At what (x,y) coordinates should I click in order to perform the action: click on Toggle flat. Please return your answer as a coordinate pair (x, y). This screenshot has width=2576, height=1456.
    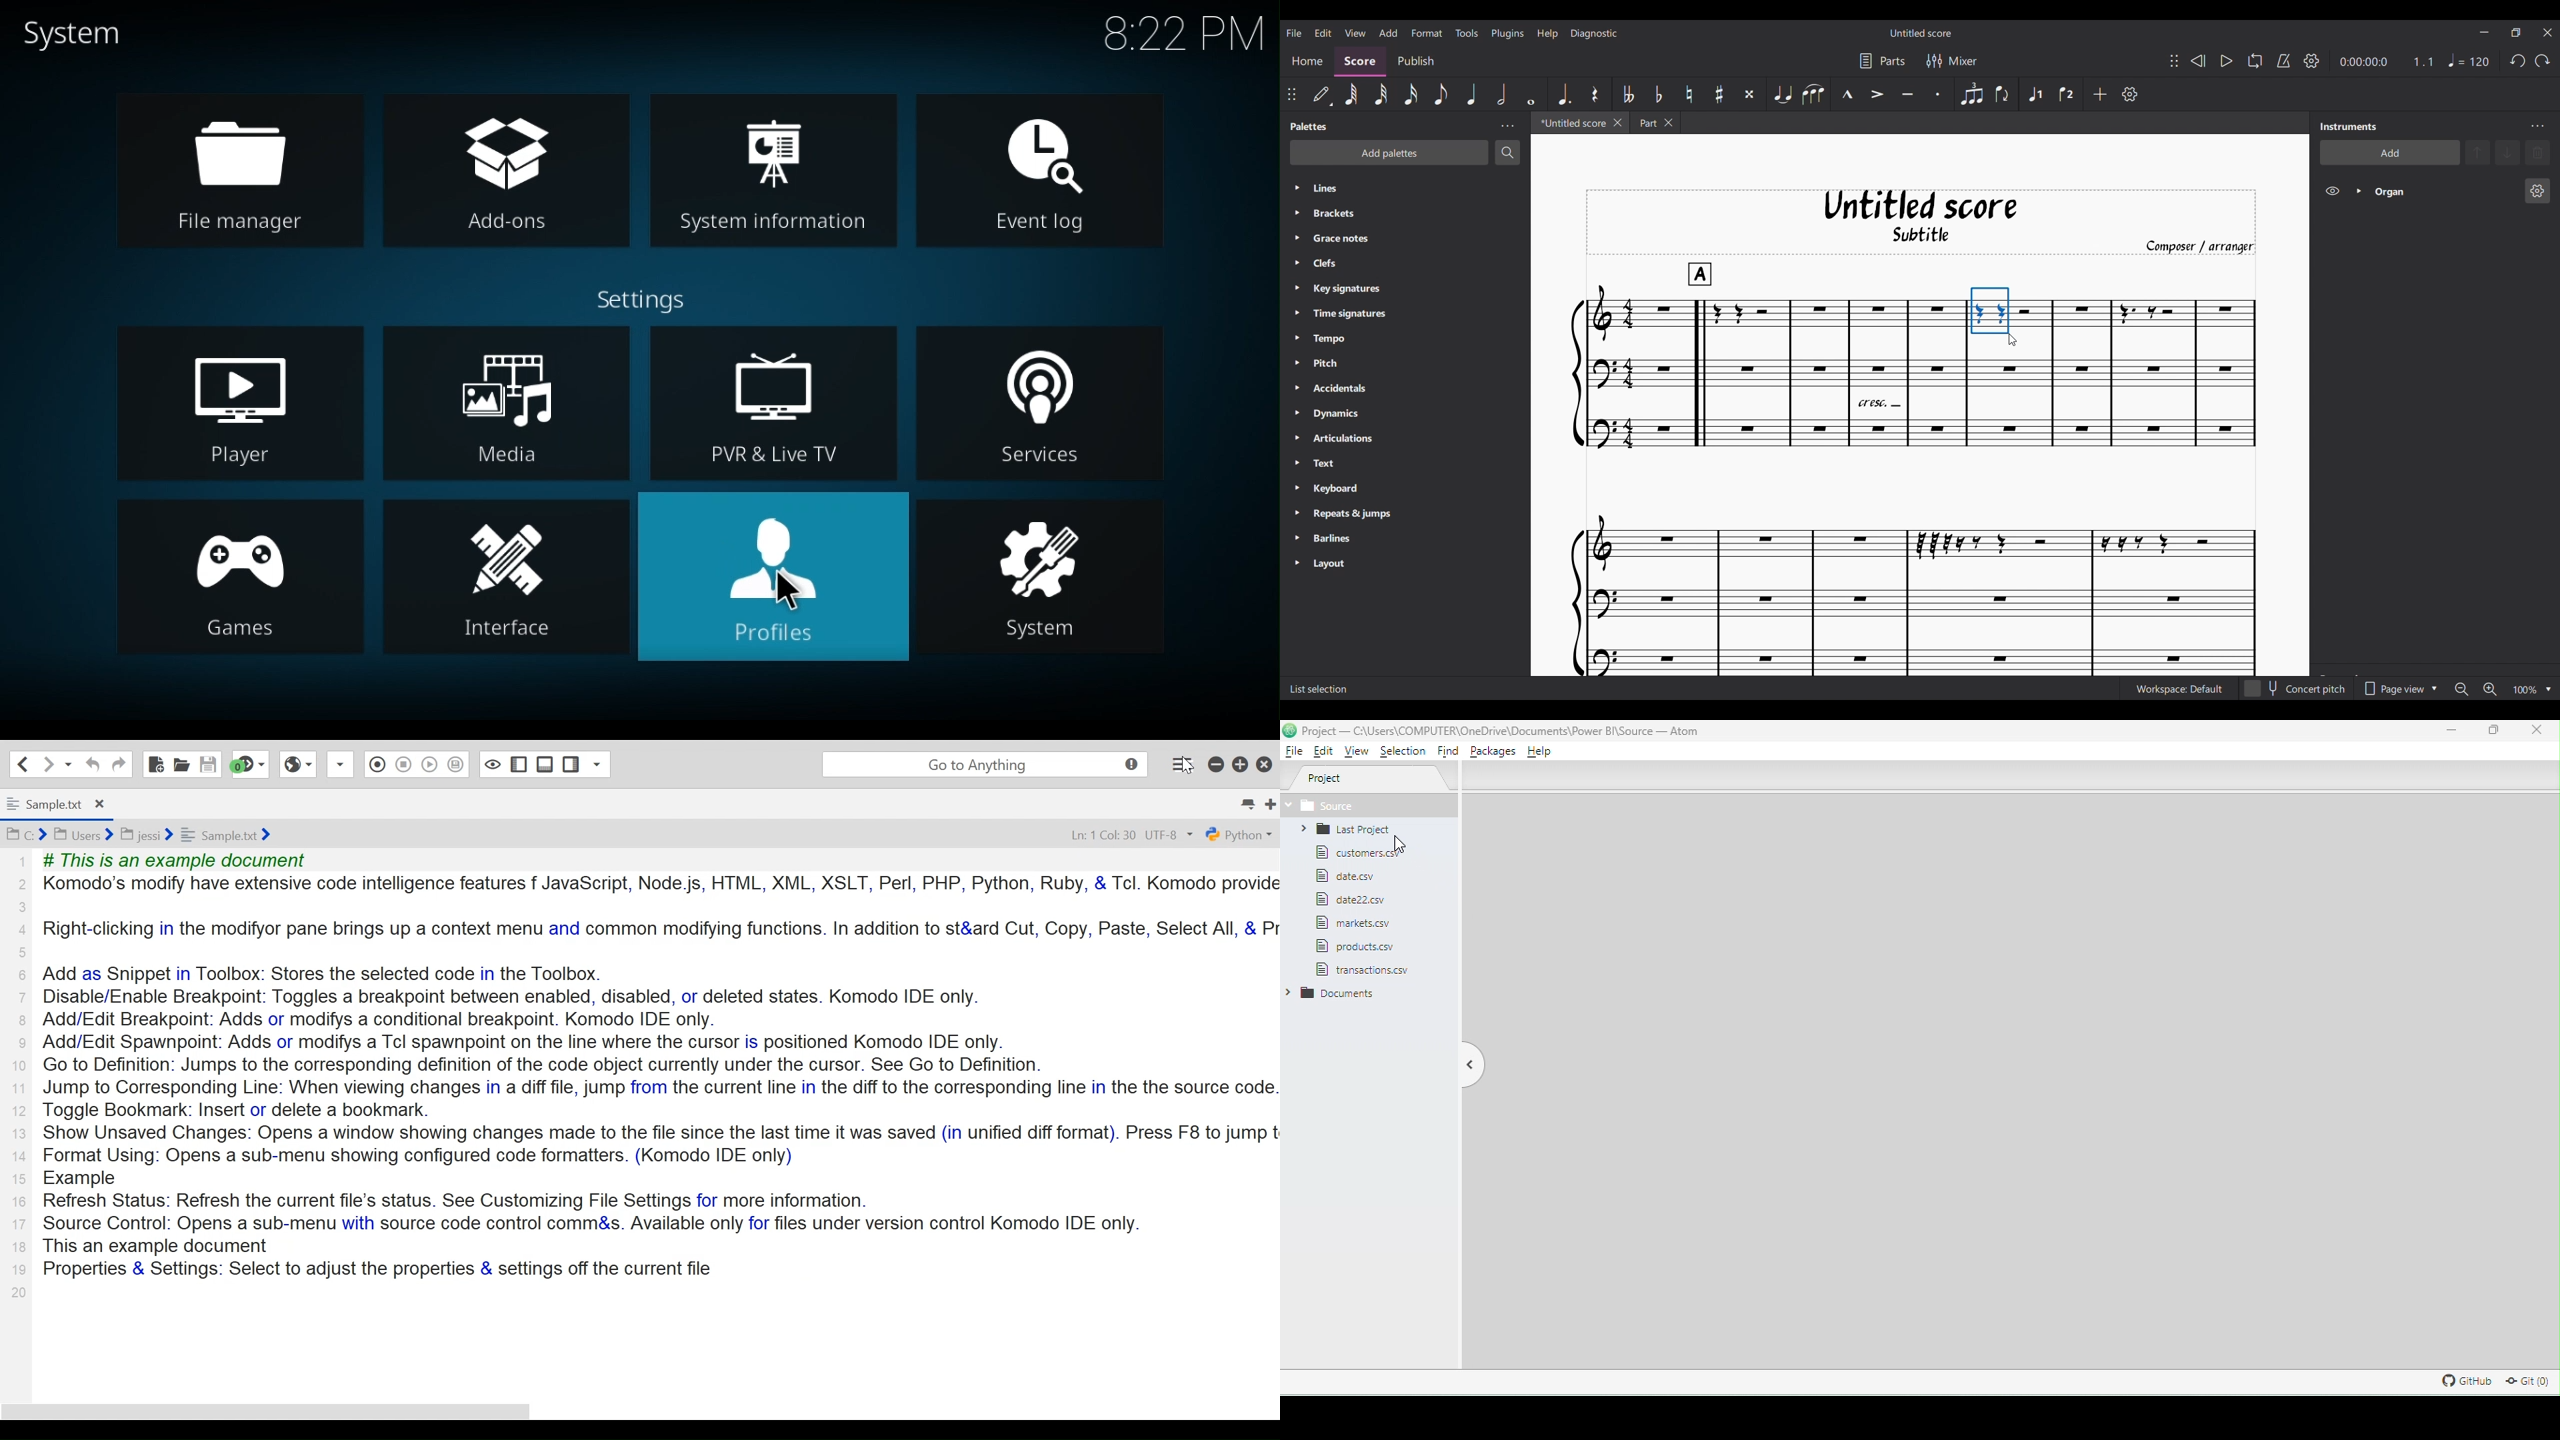
    Looking at the image, I should click on (1658, 94).